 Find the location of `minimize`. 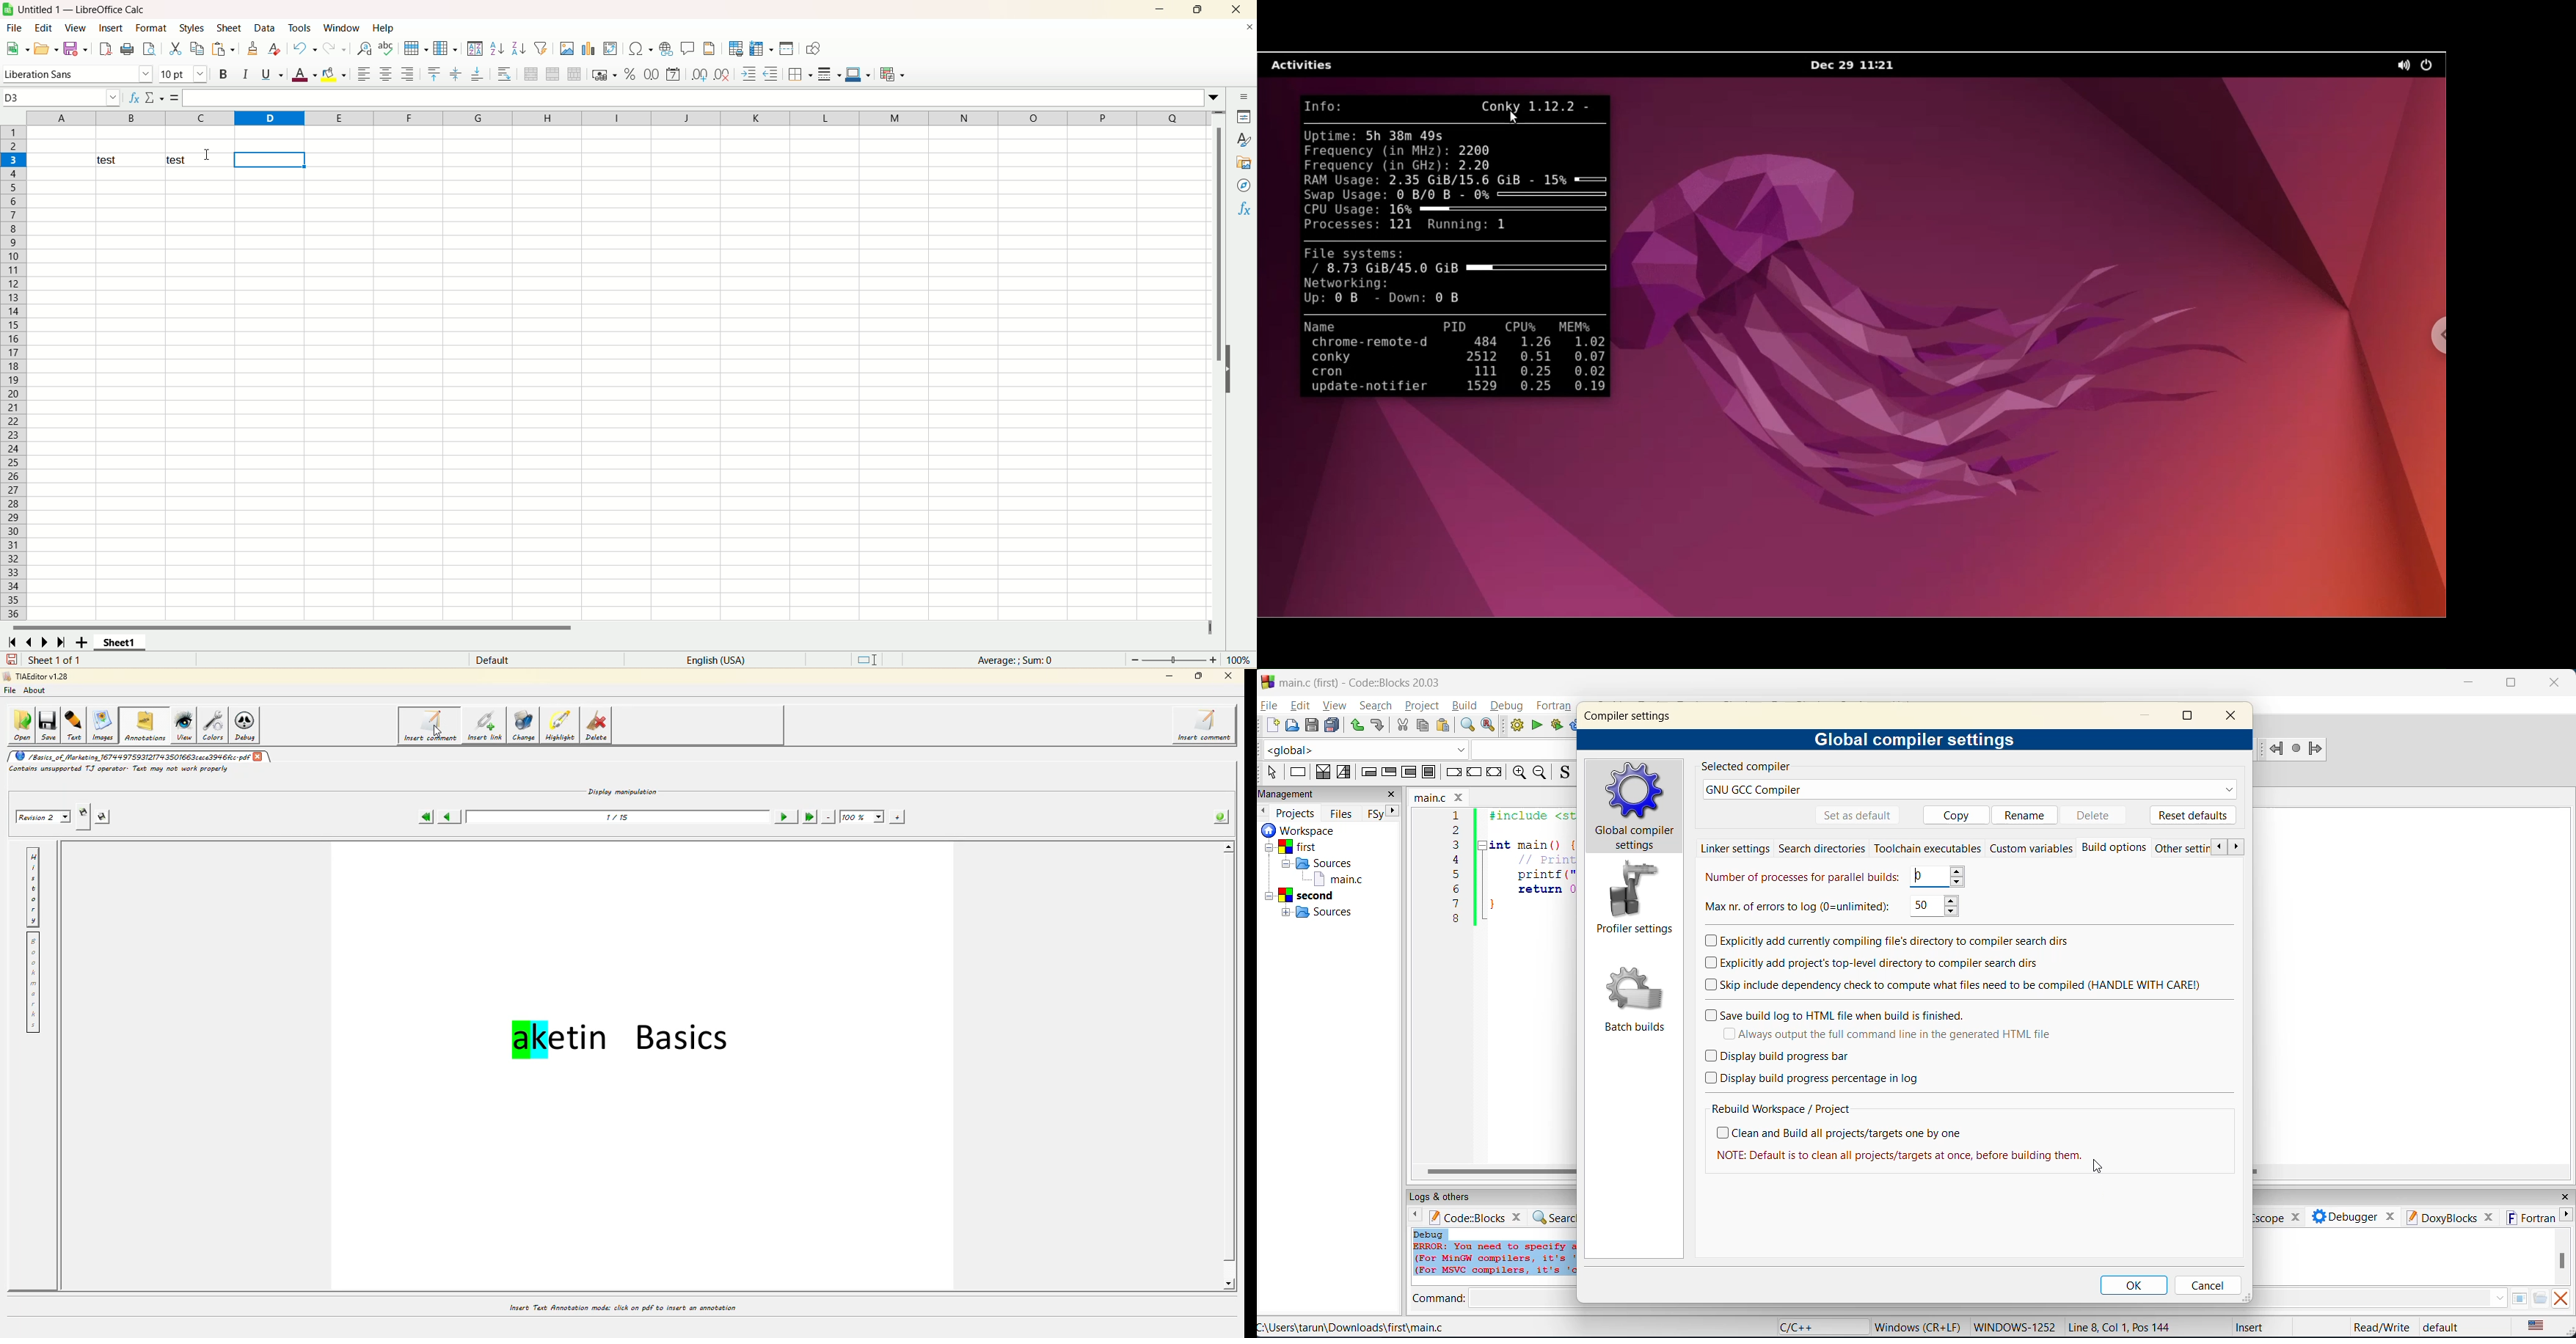

minimize is located at coordinates (2470, 682).